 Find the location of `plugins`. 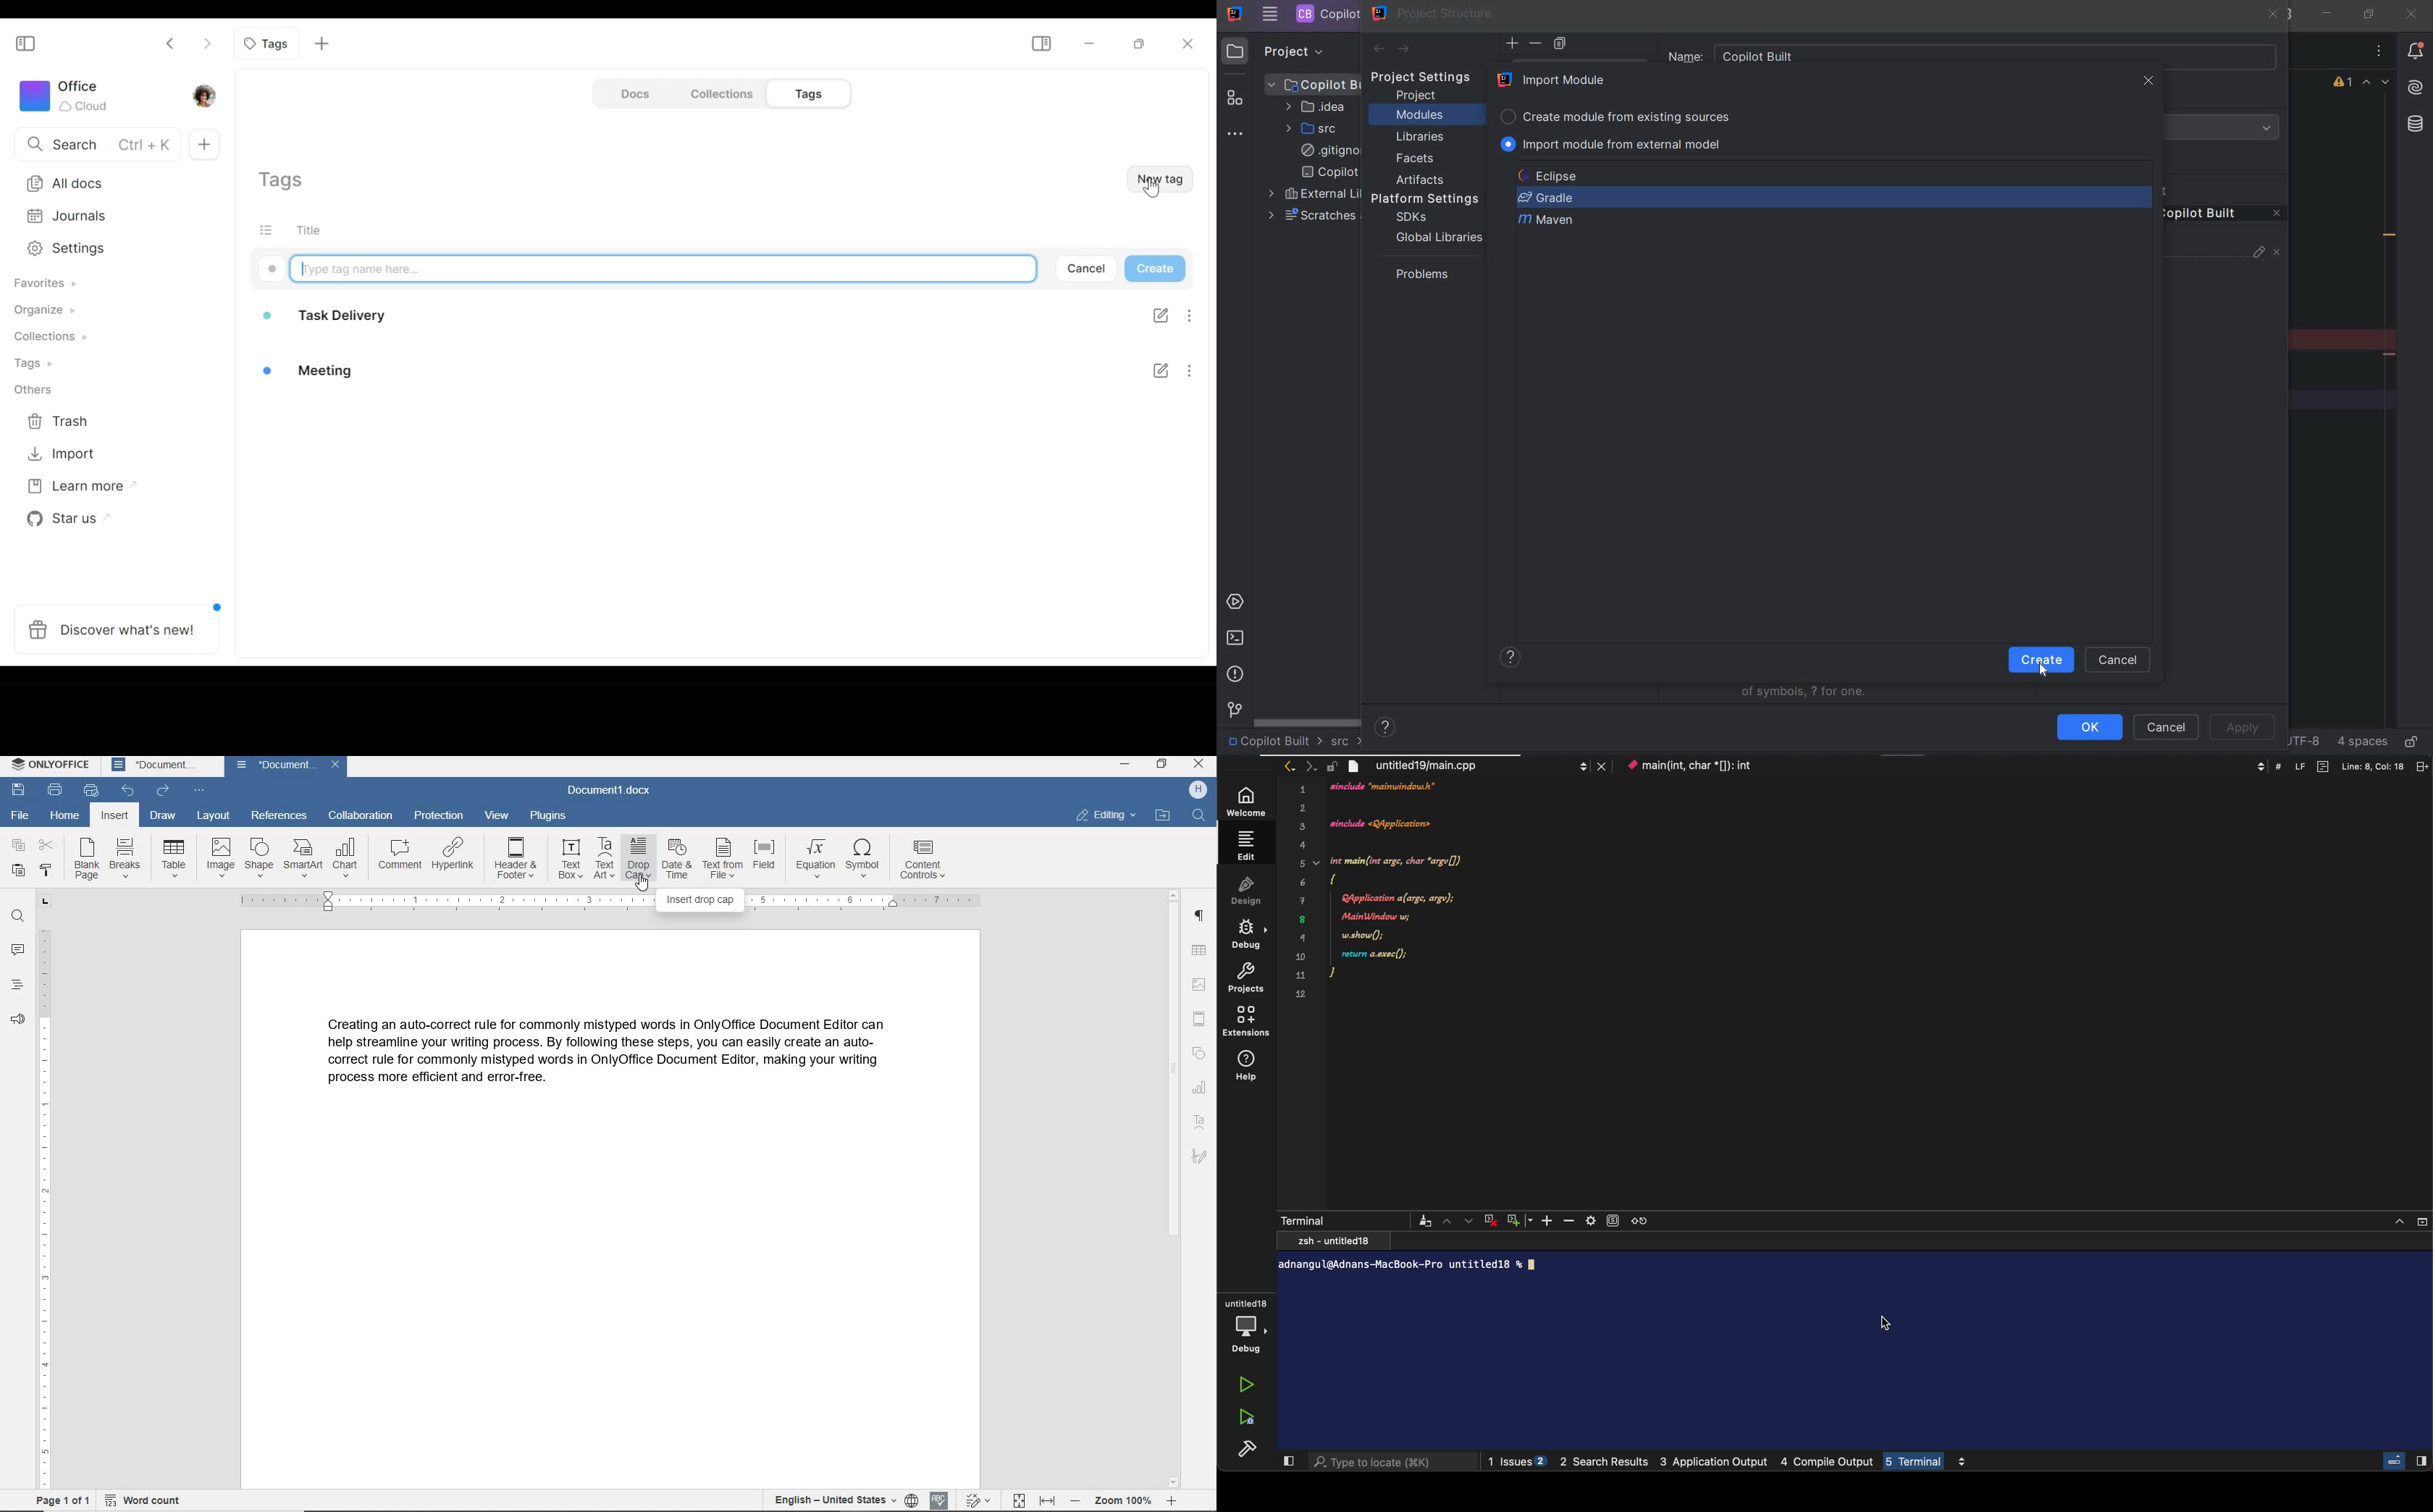

plugins is located at coordinates (550, 817).